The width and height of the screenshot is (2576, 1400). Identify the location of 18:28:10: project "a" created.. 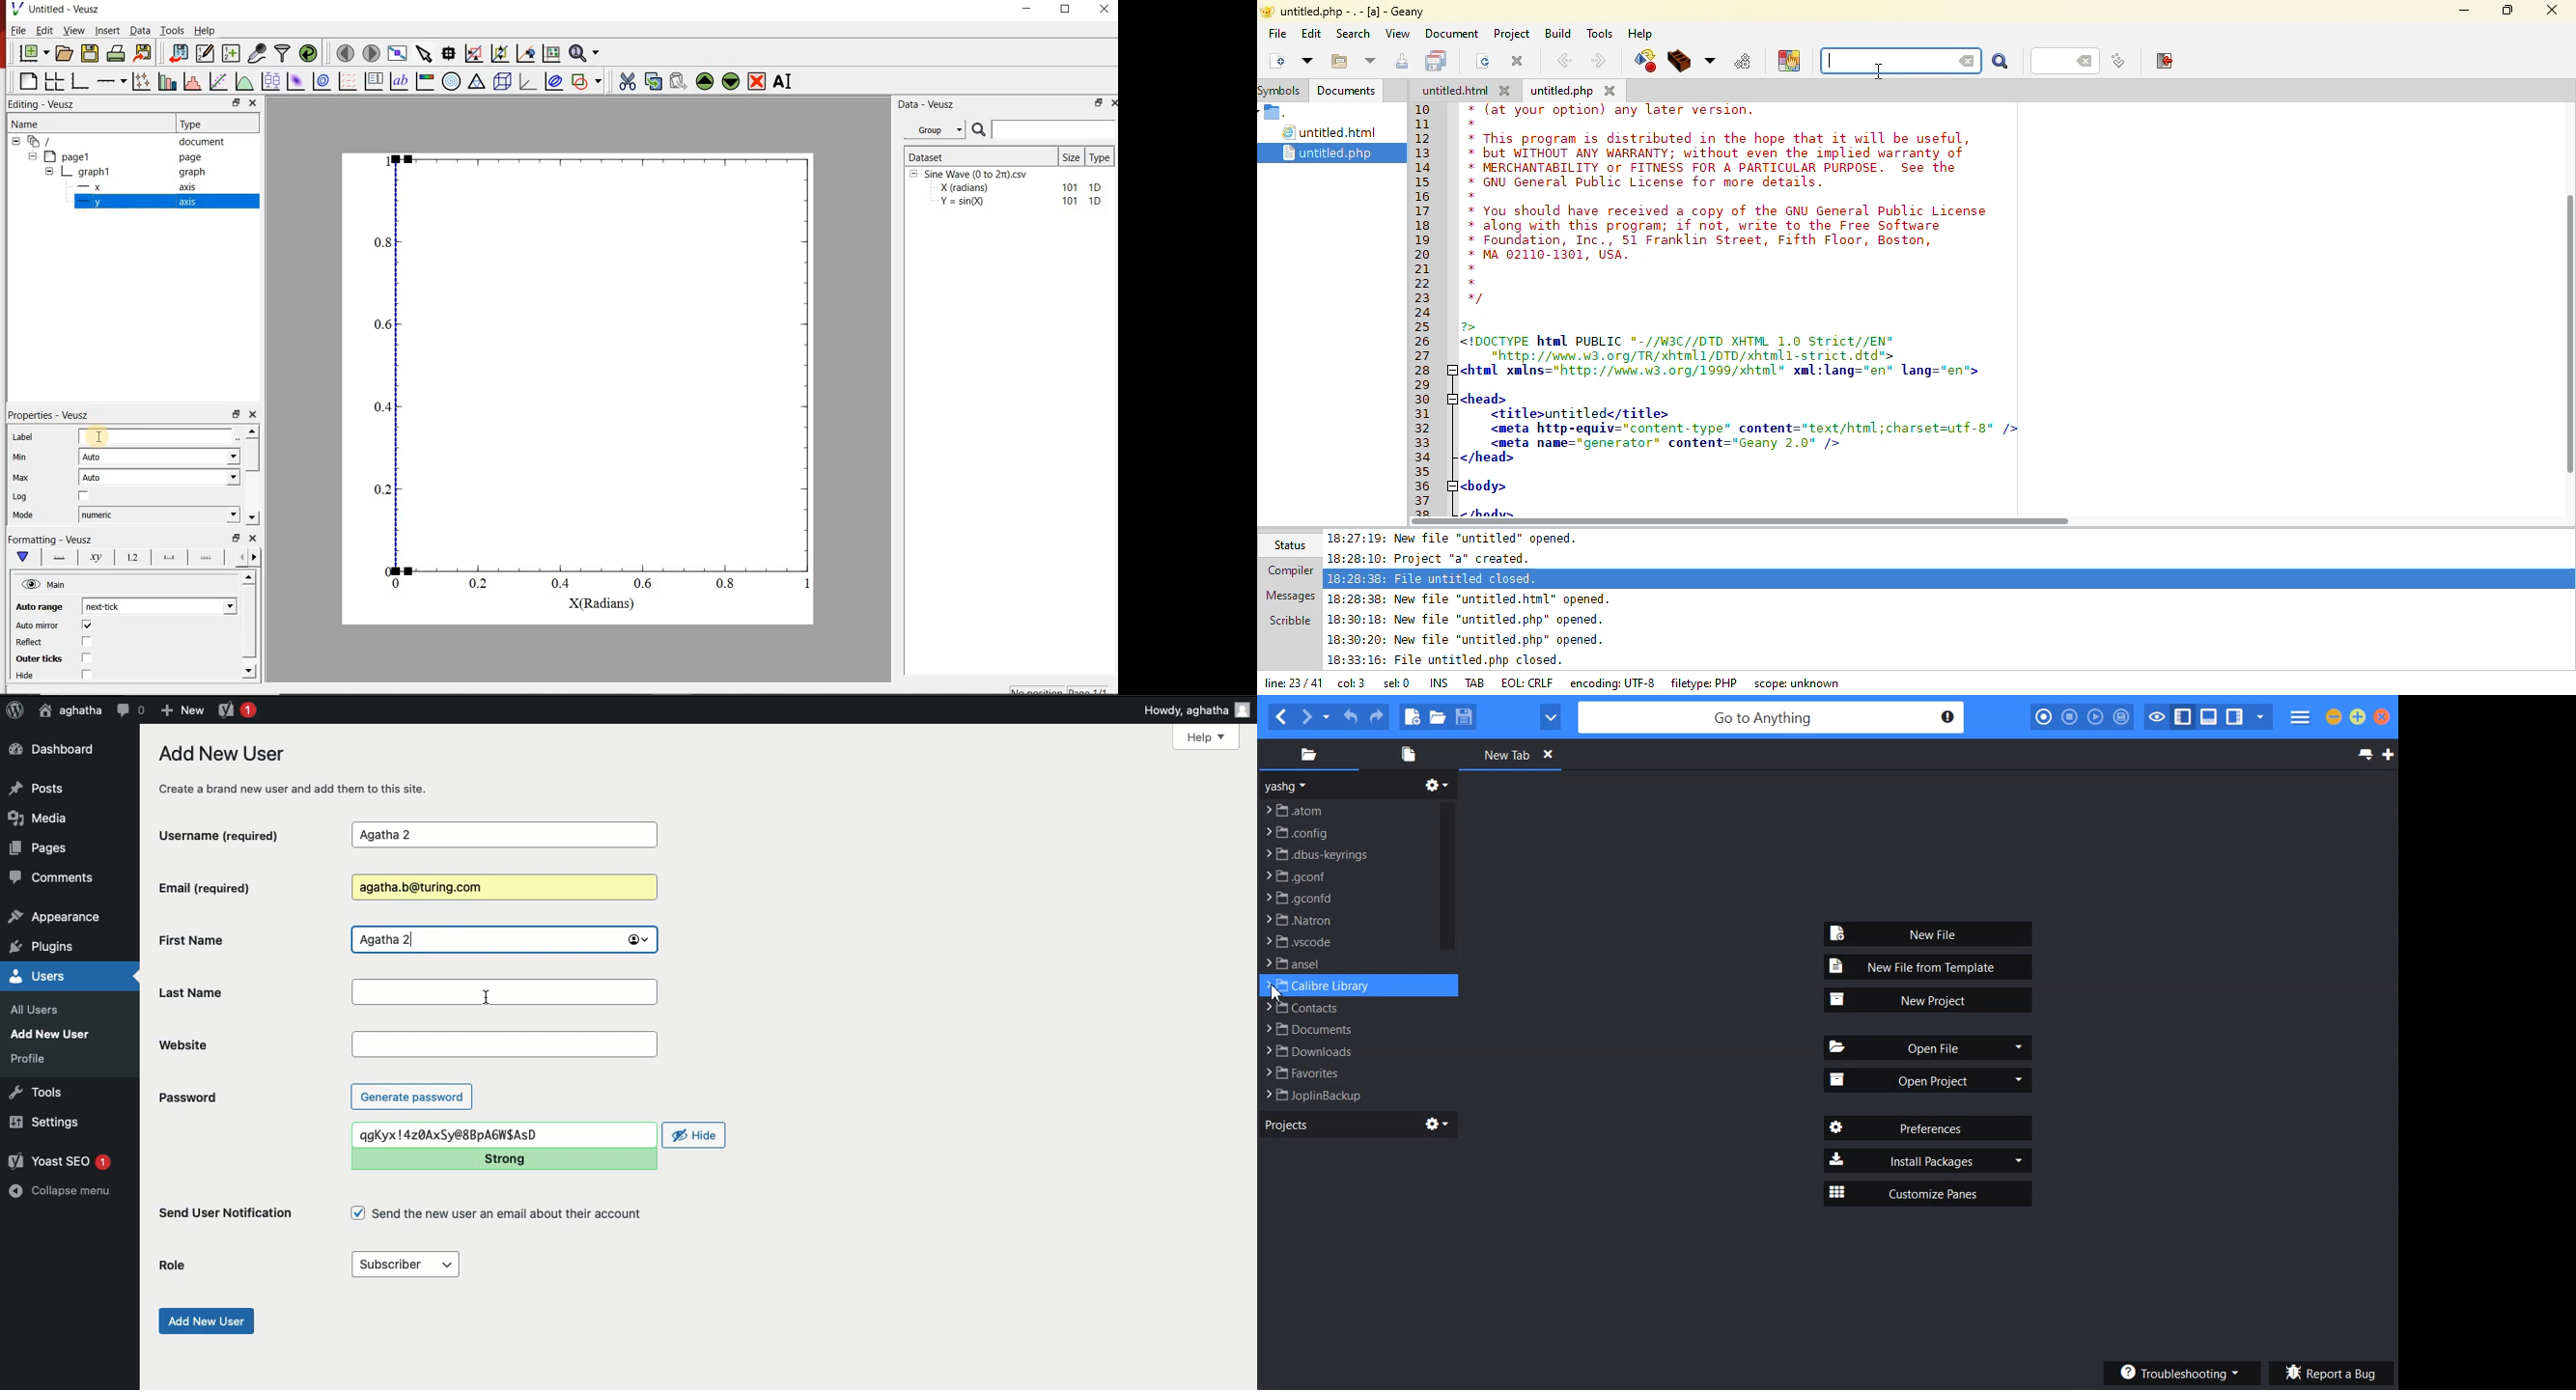
(1439, 558).